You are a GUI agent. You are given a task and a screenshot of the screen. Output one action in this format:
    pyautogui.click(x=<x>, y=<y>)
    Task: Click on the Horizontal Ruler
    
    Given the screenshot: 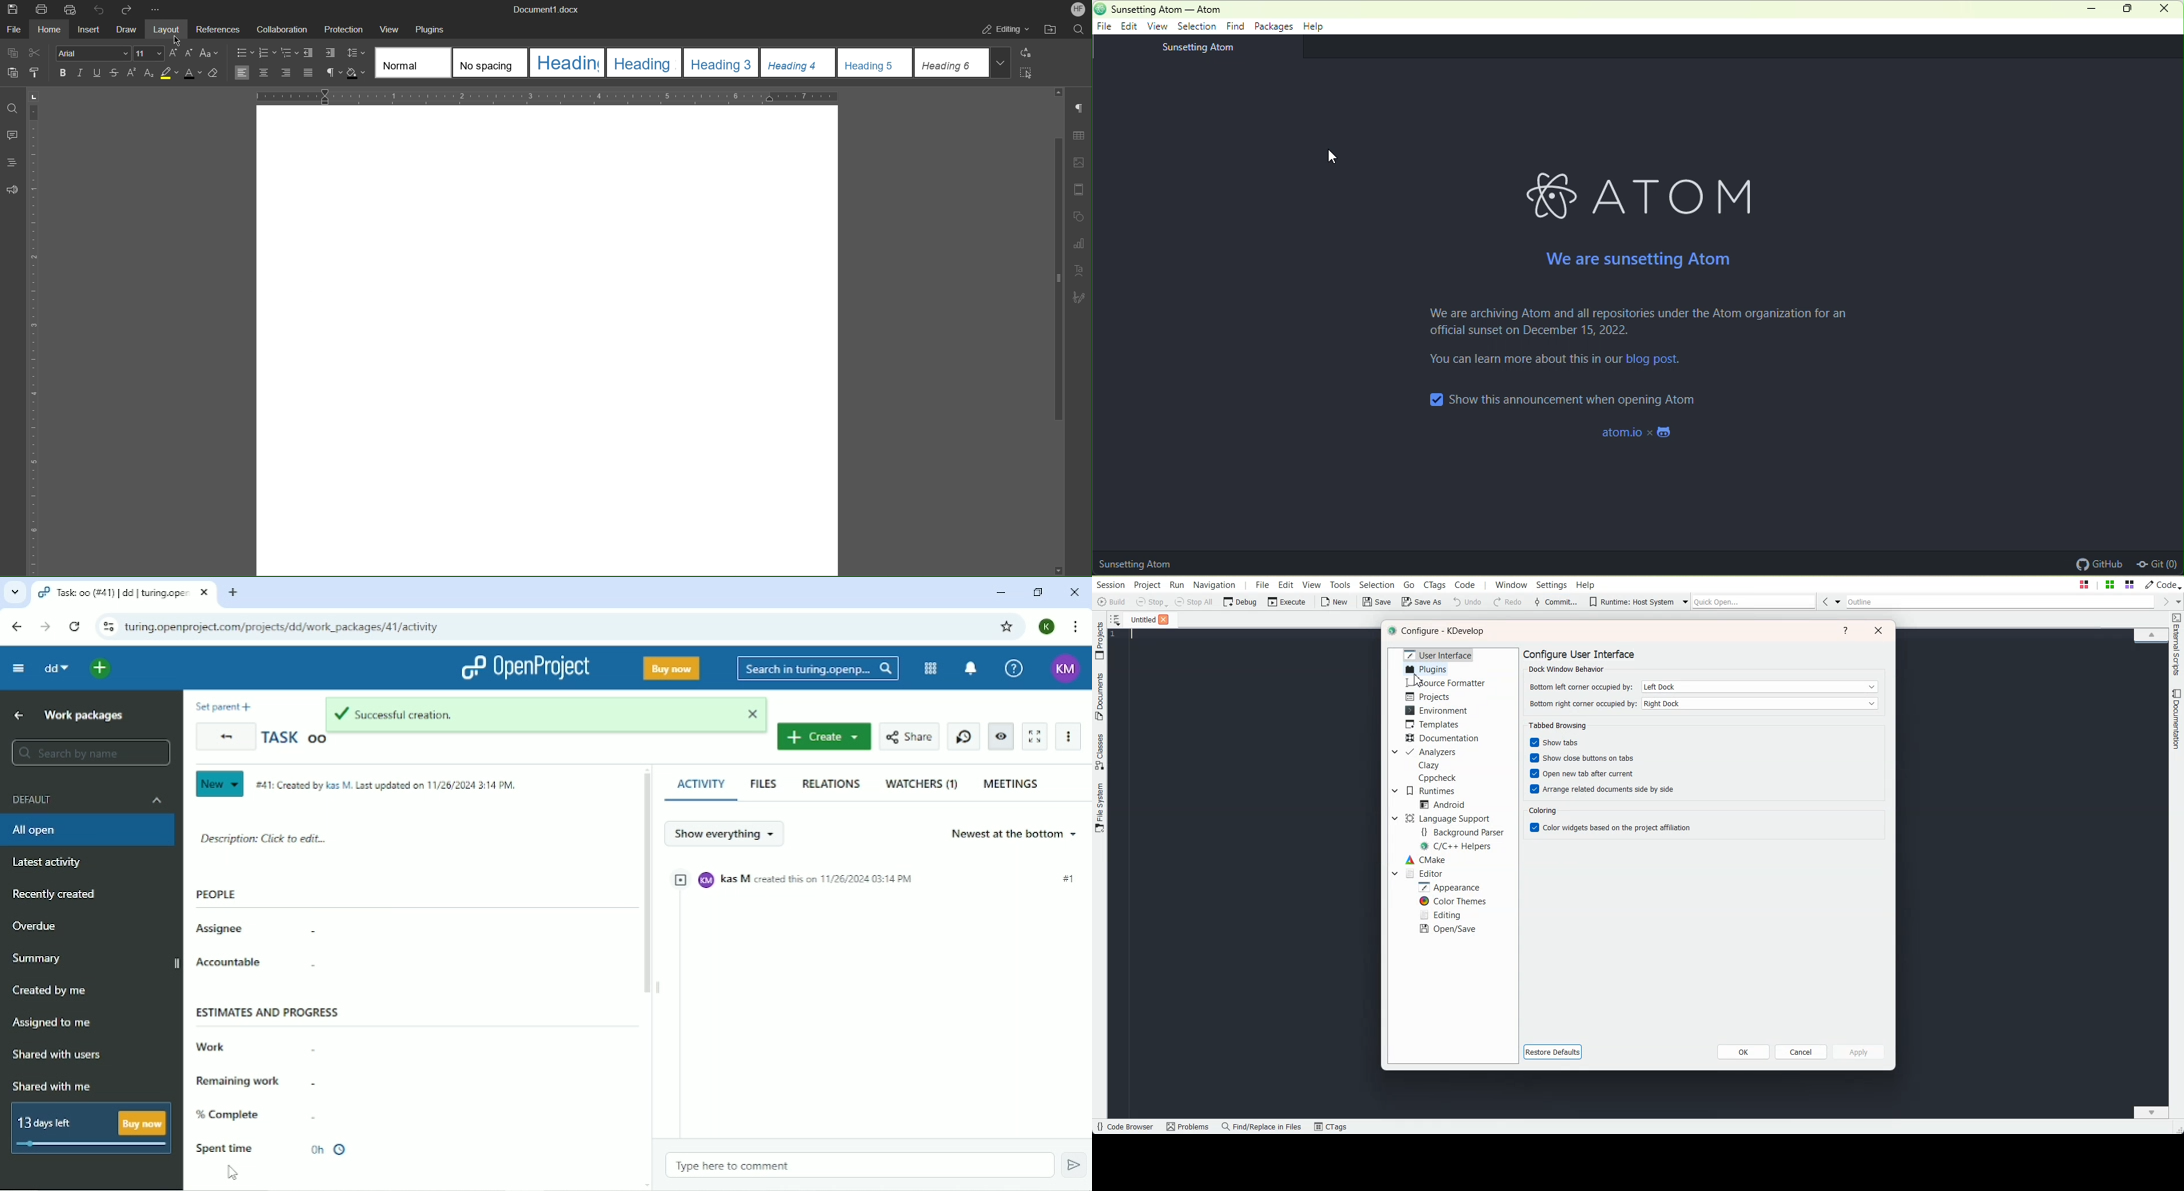 What is the action you would take?
    pyautogui.click(x=542, y=95)
    